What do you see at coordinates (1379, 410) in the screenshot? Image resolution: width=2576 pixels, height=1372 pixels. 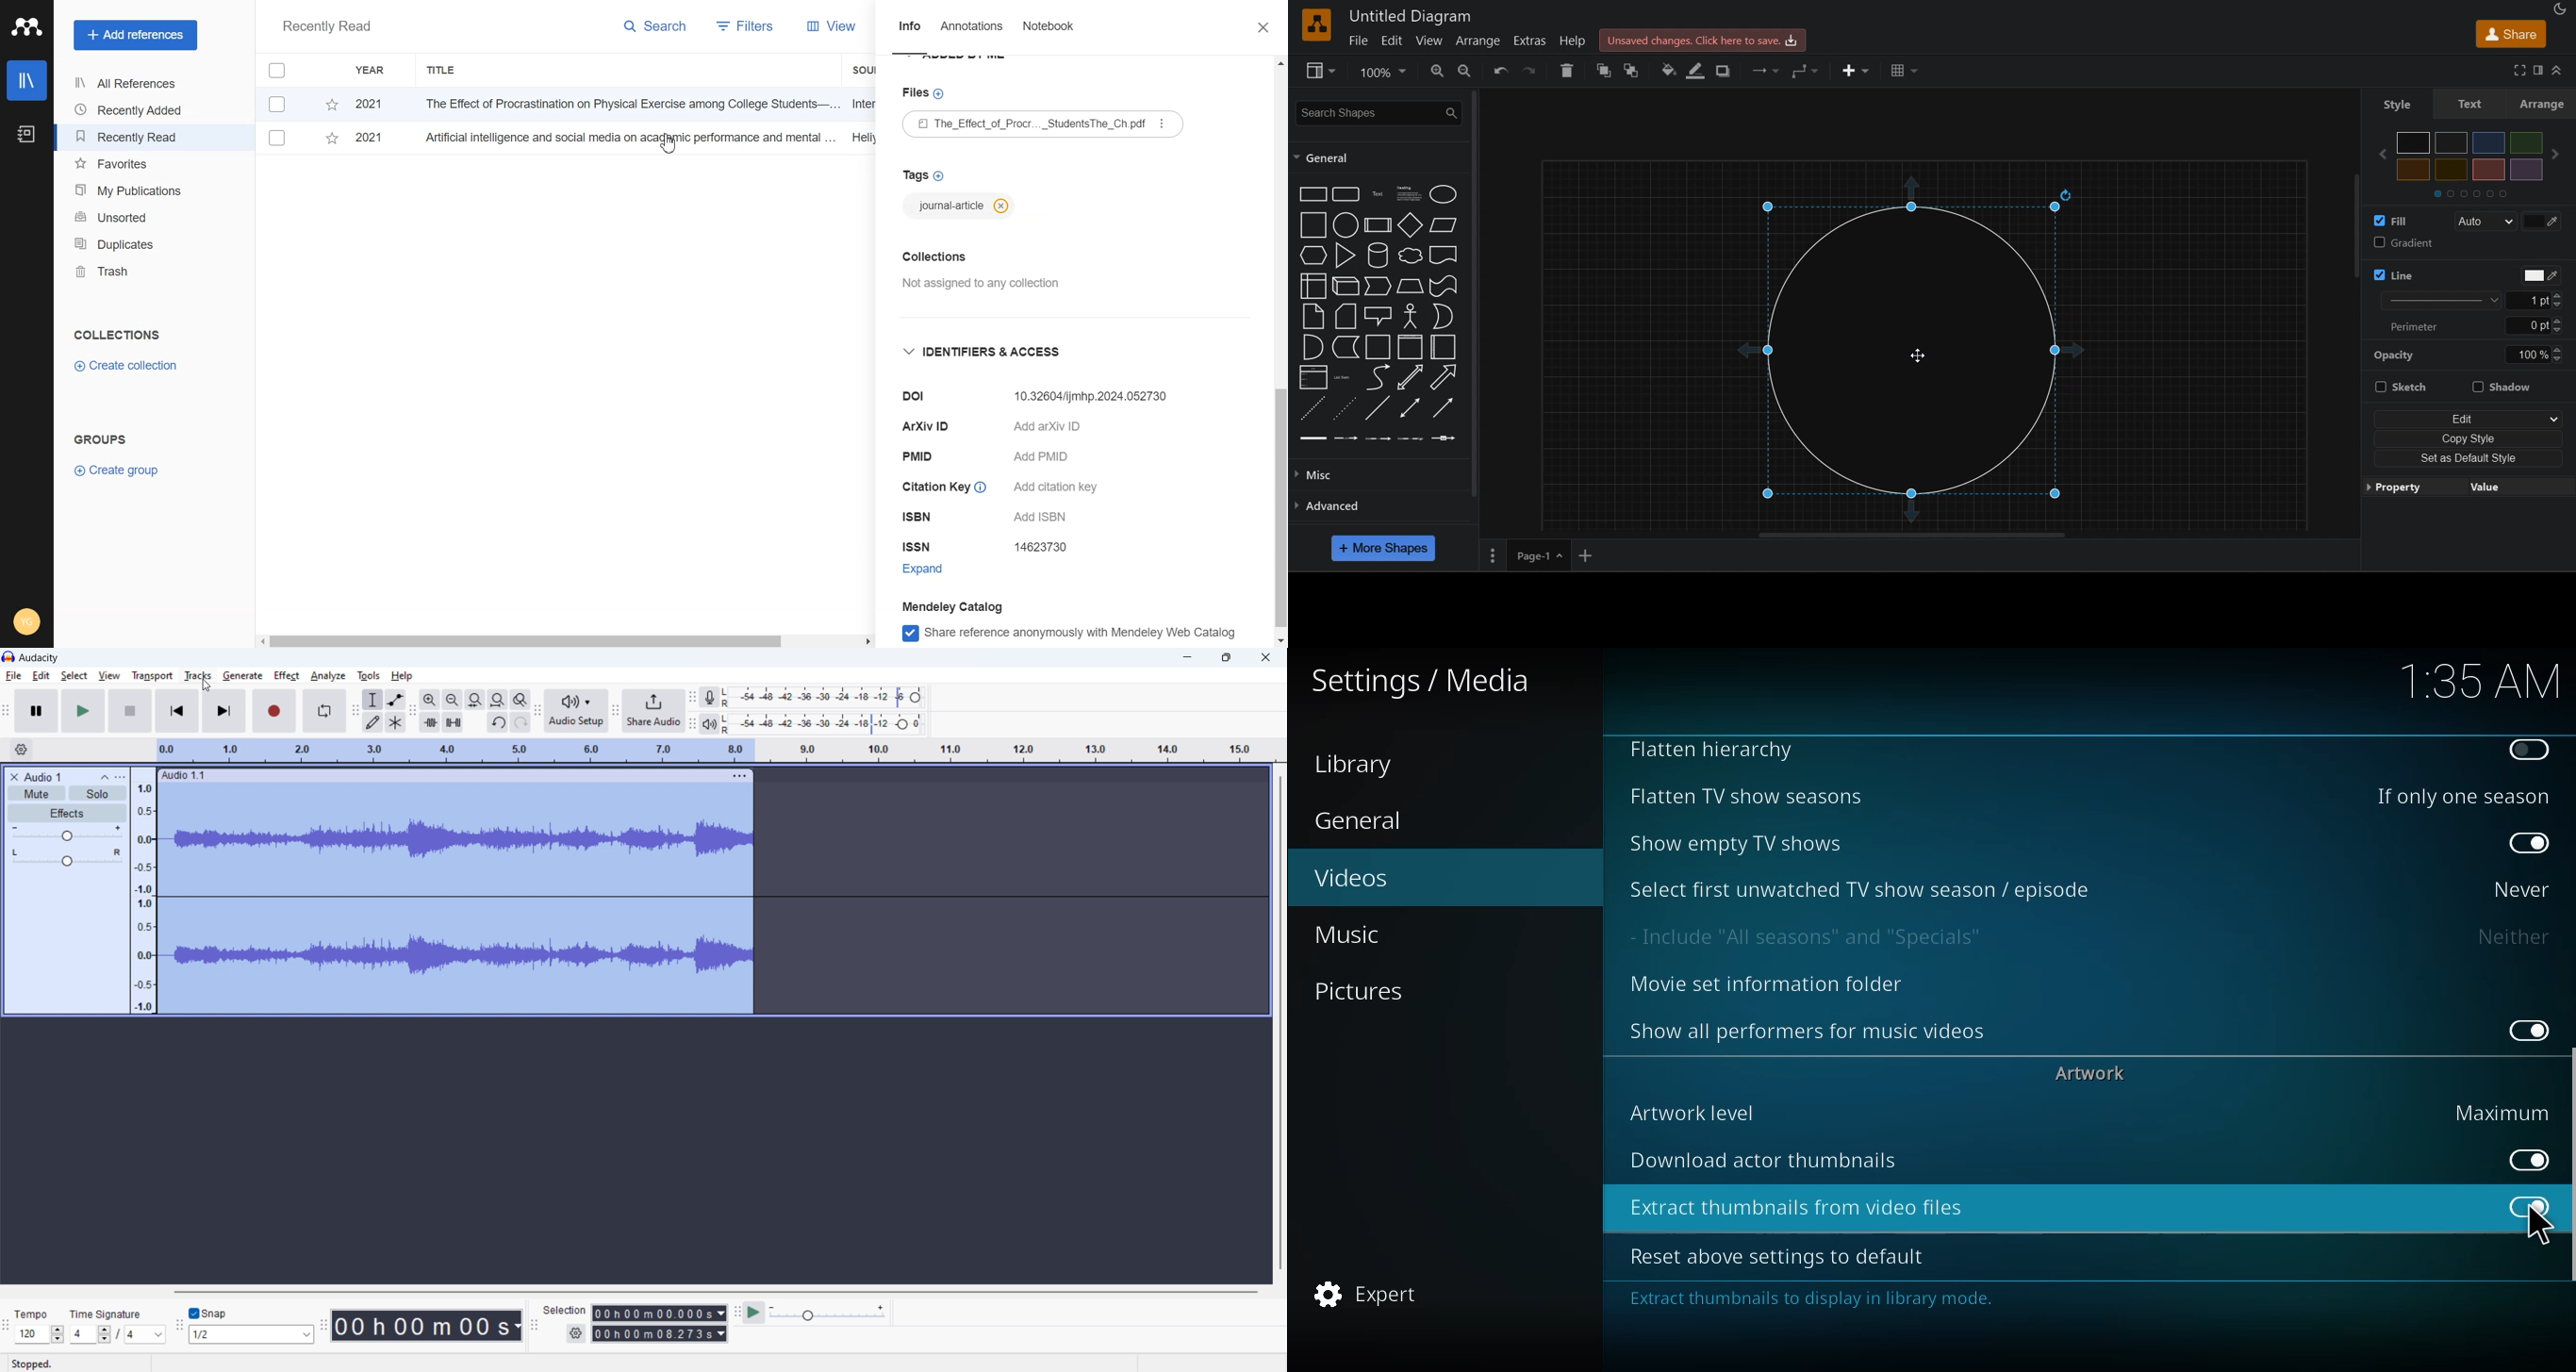 I see `line` at bounding box center [1379, 410].